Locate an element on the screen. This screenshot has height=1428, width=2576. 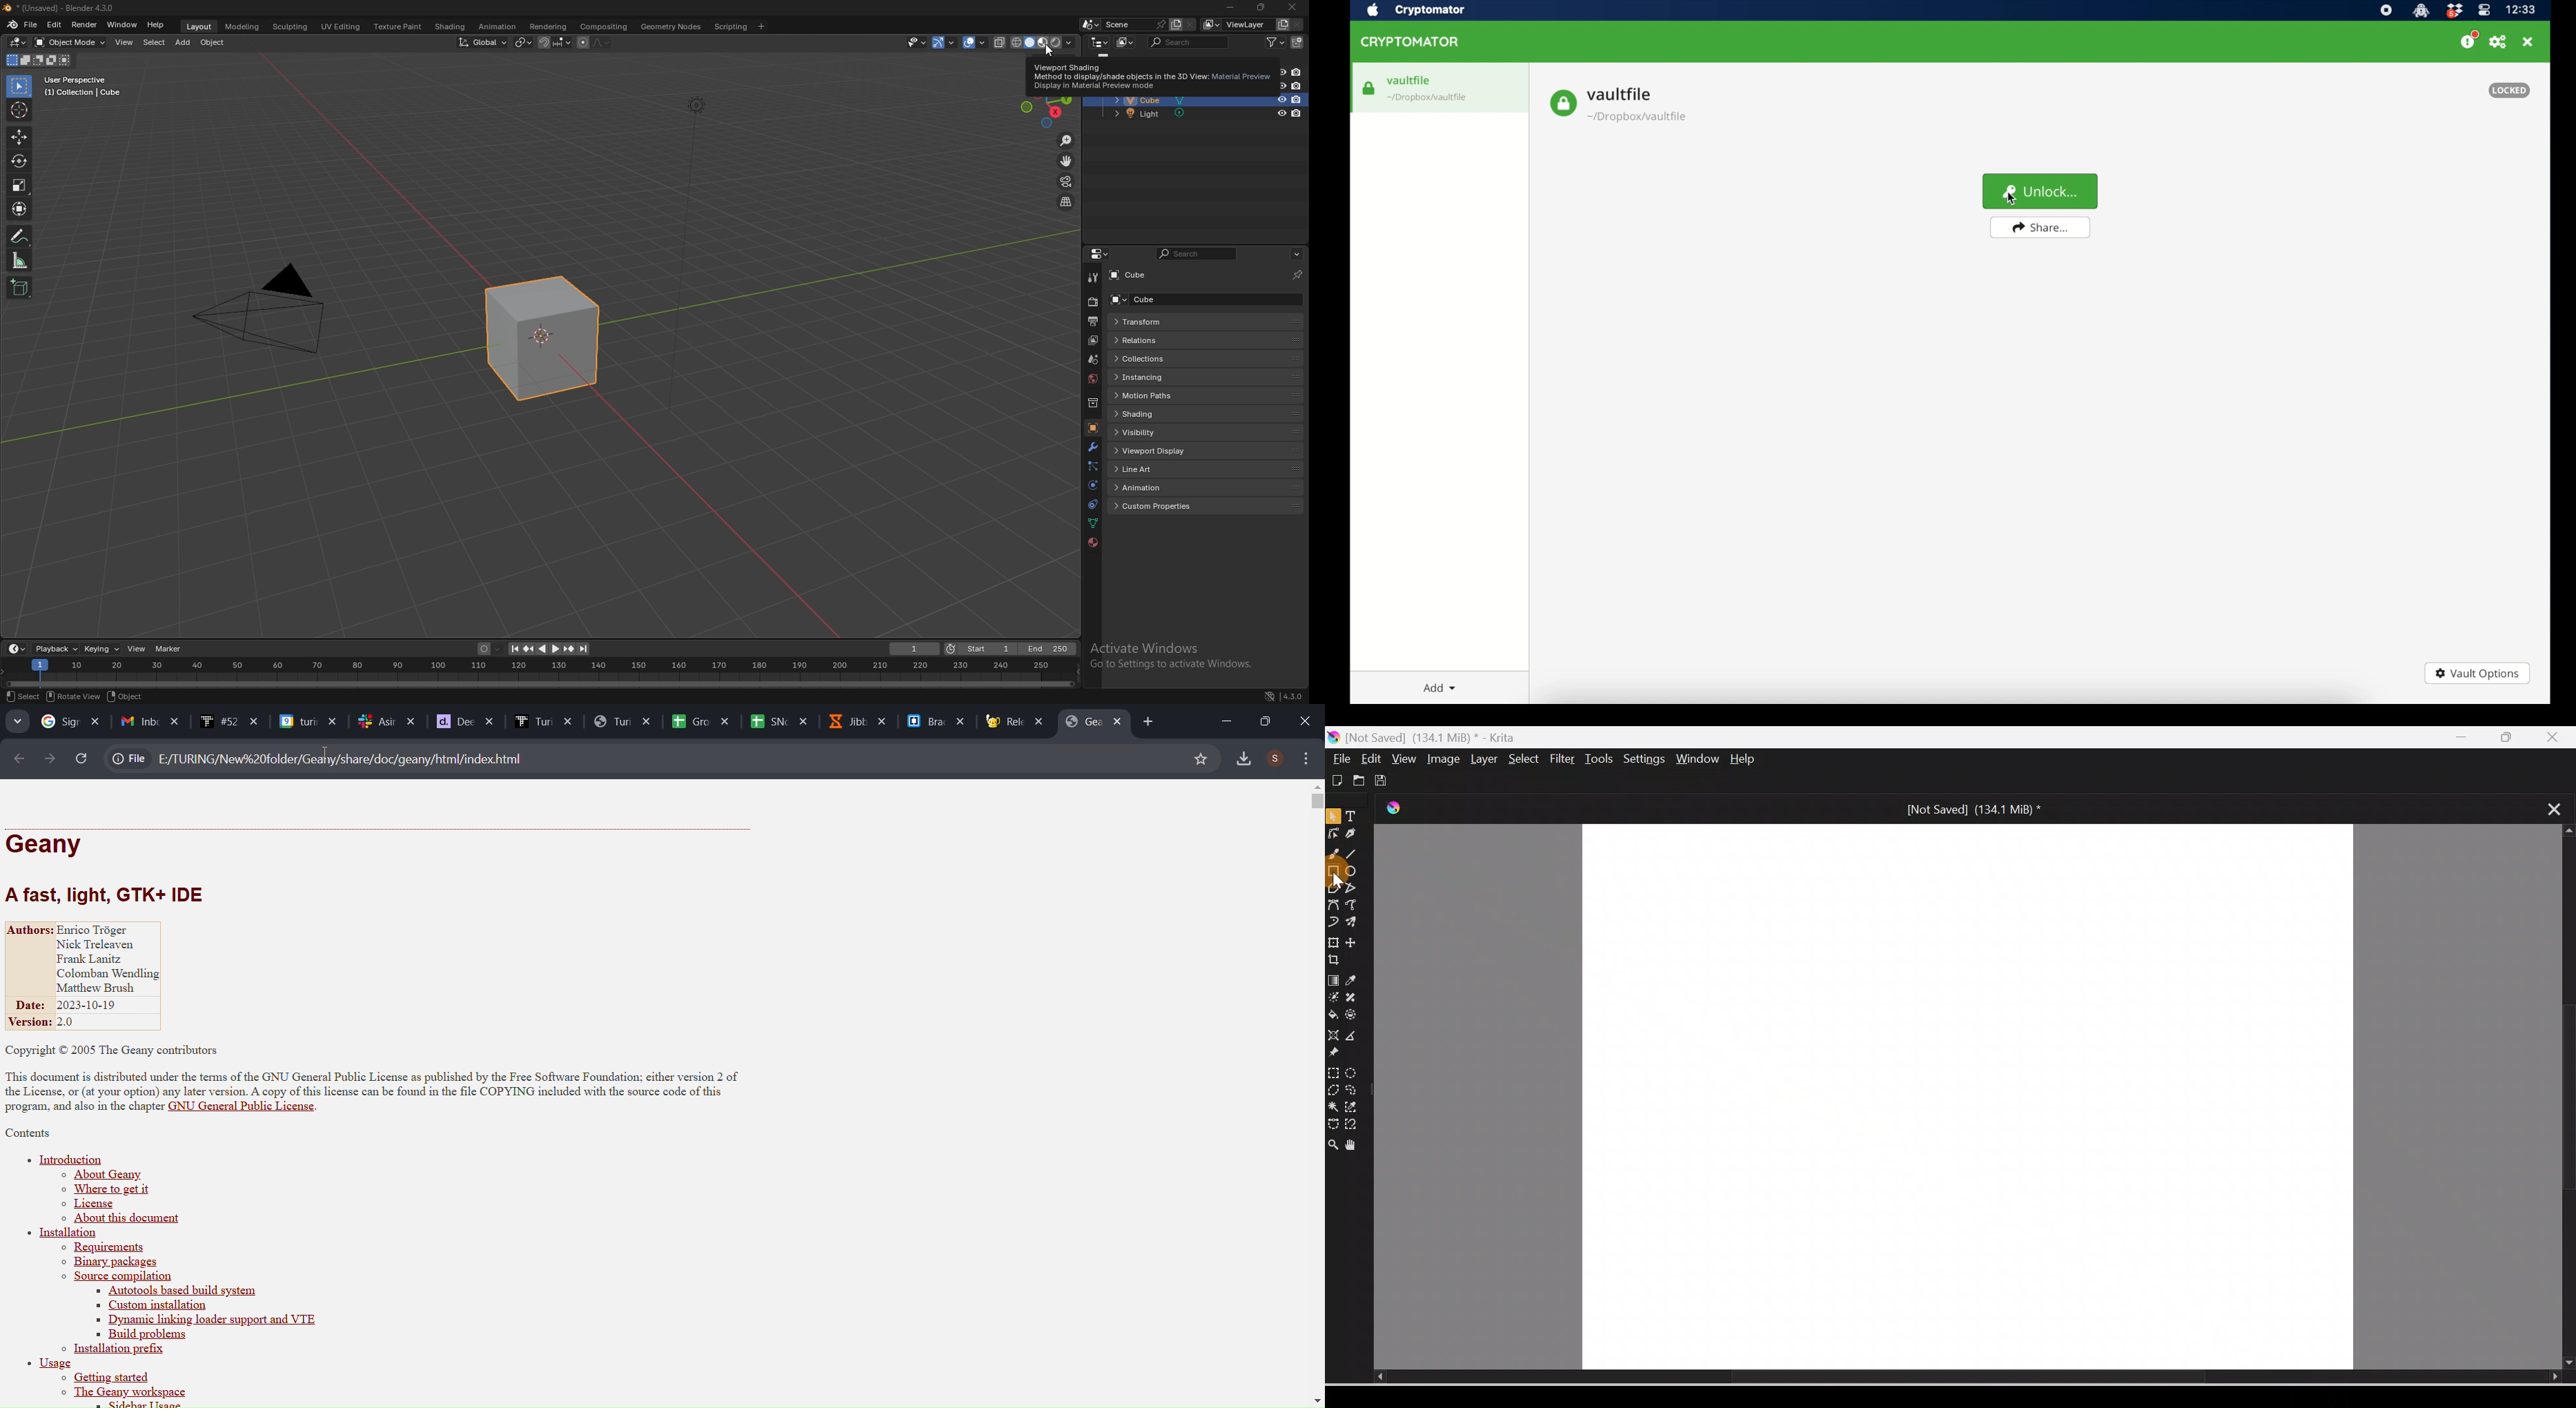
cube is located at coordinates (1147, 101).